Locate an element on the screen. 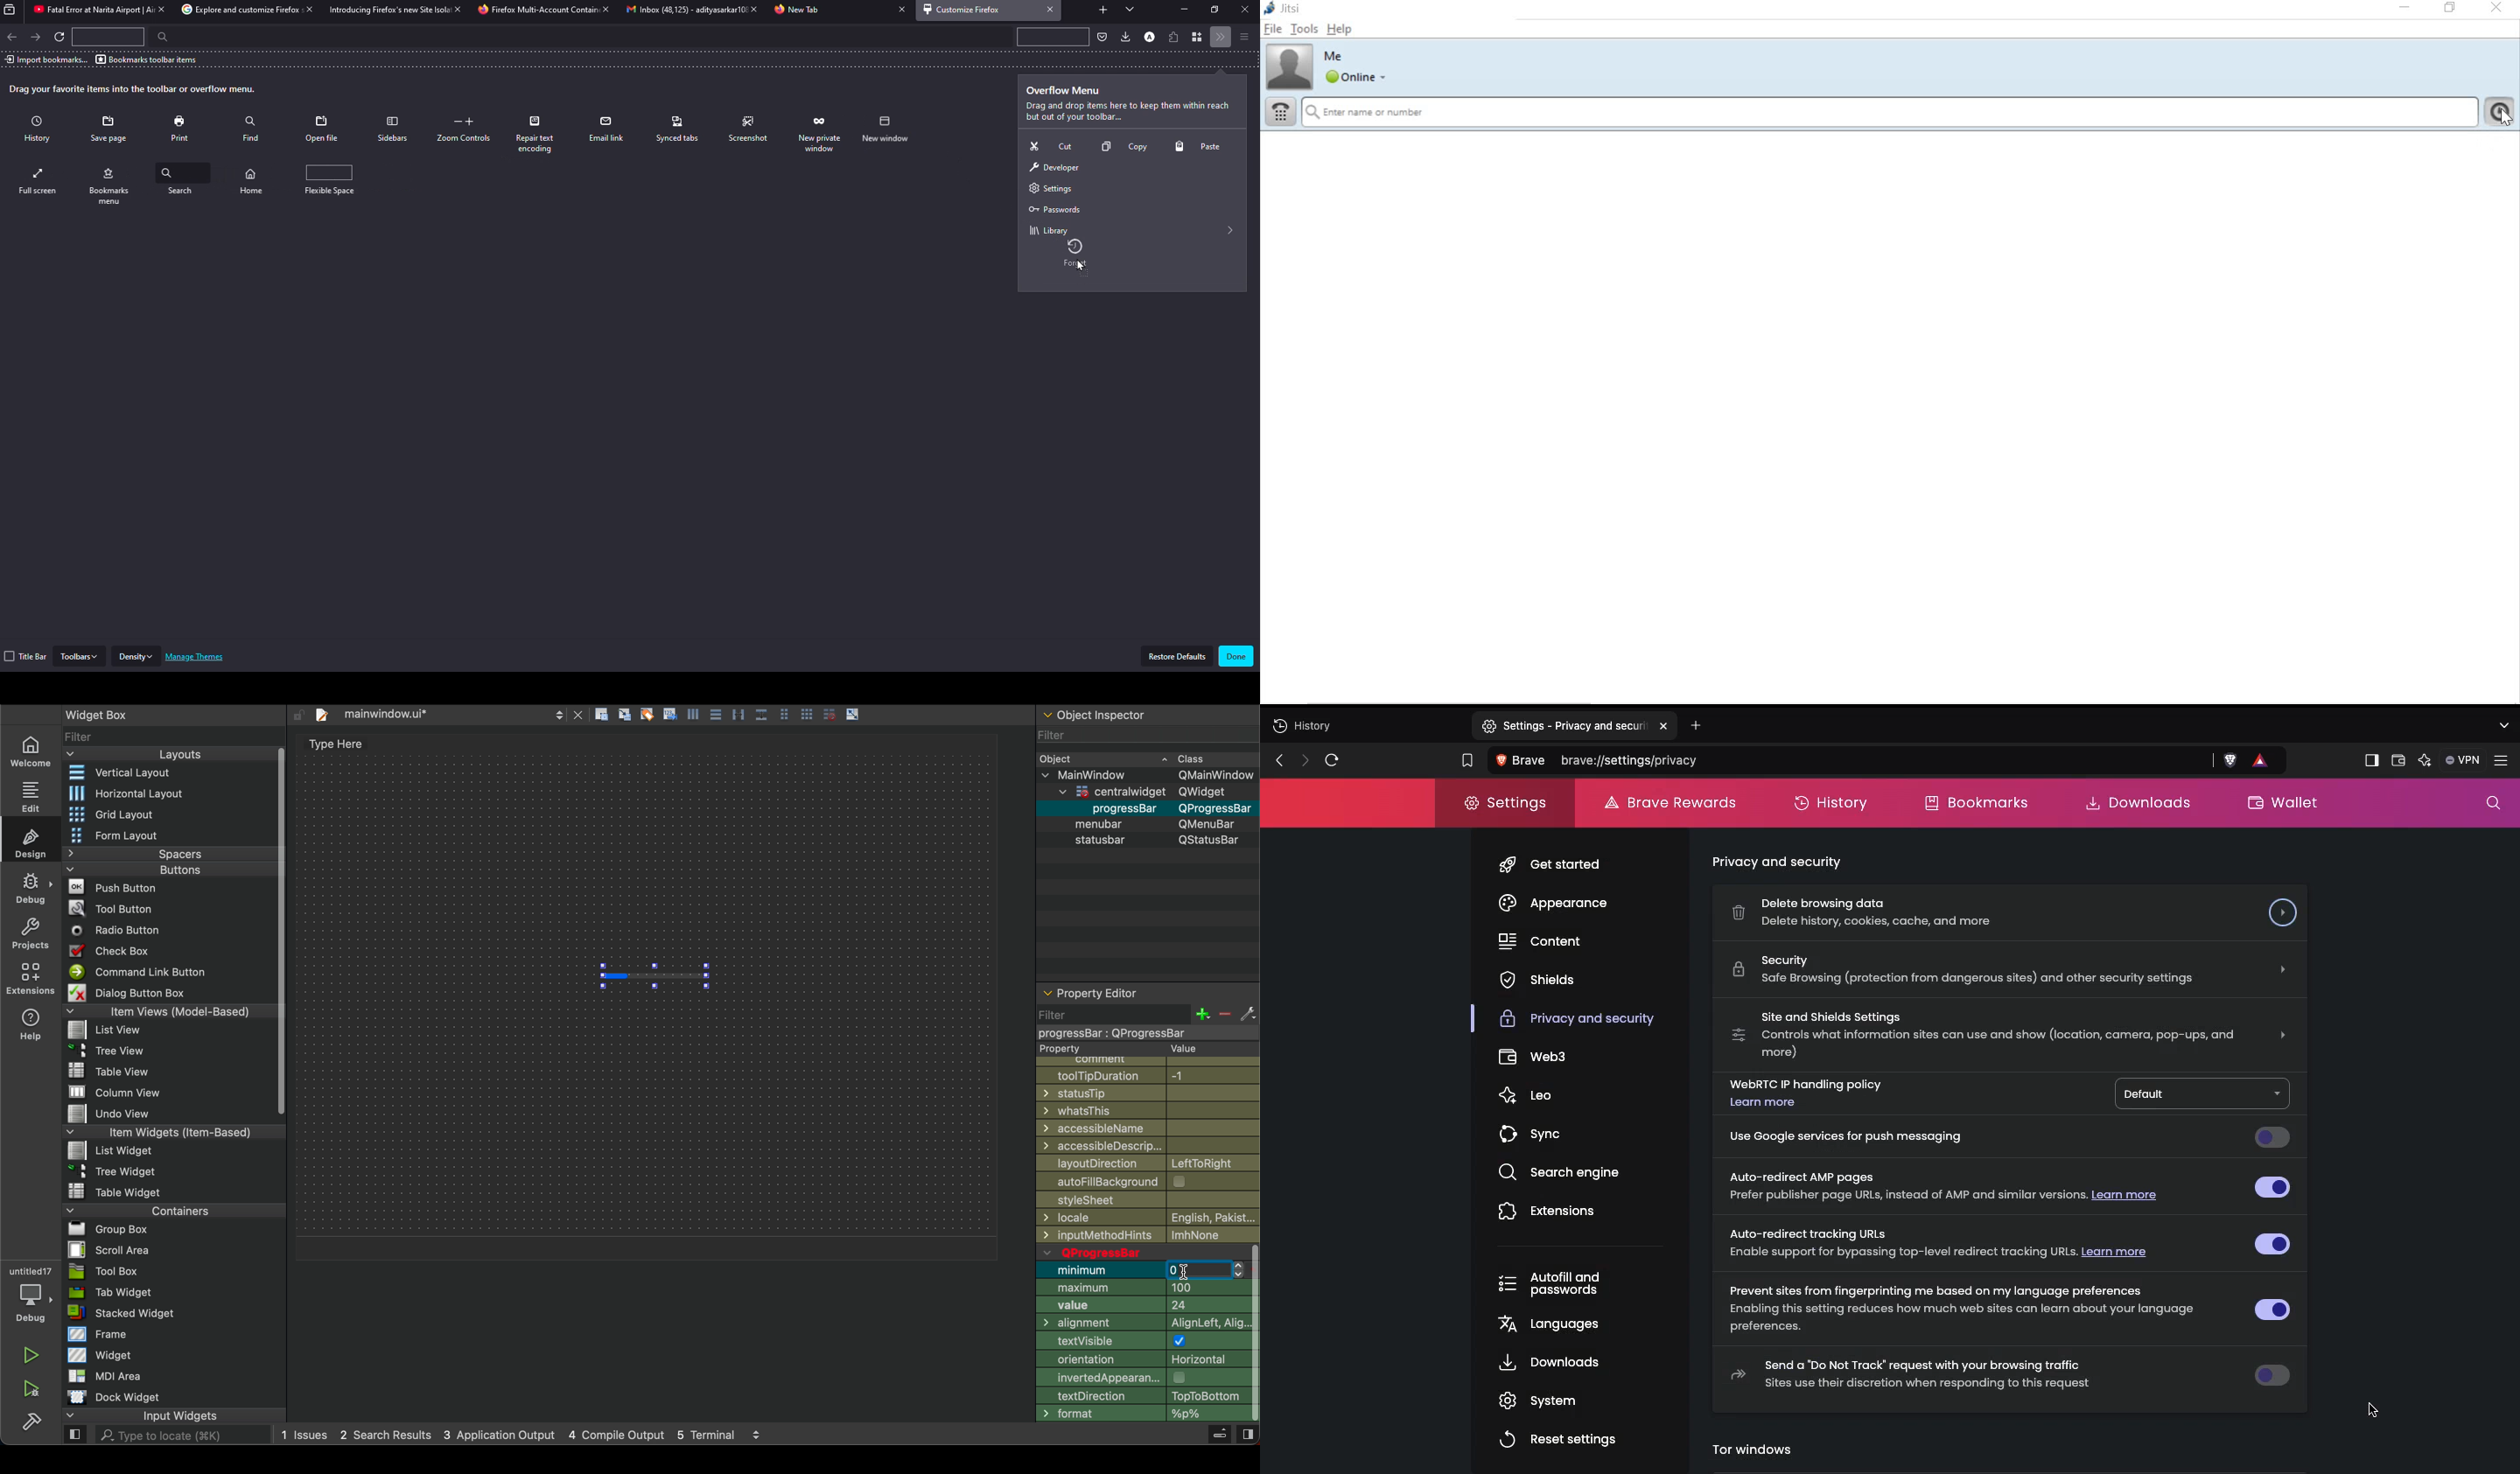 The width and height of the screenshot is (2520, 1484). file tab is located at coordinates (448, 716).